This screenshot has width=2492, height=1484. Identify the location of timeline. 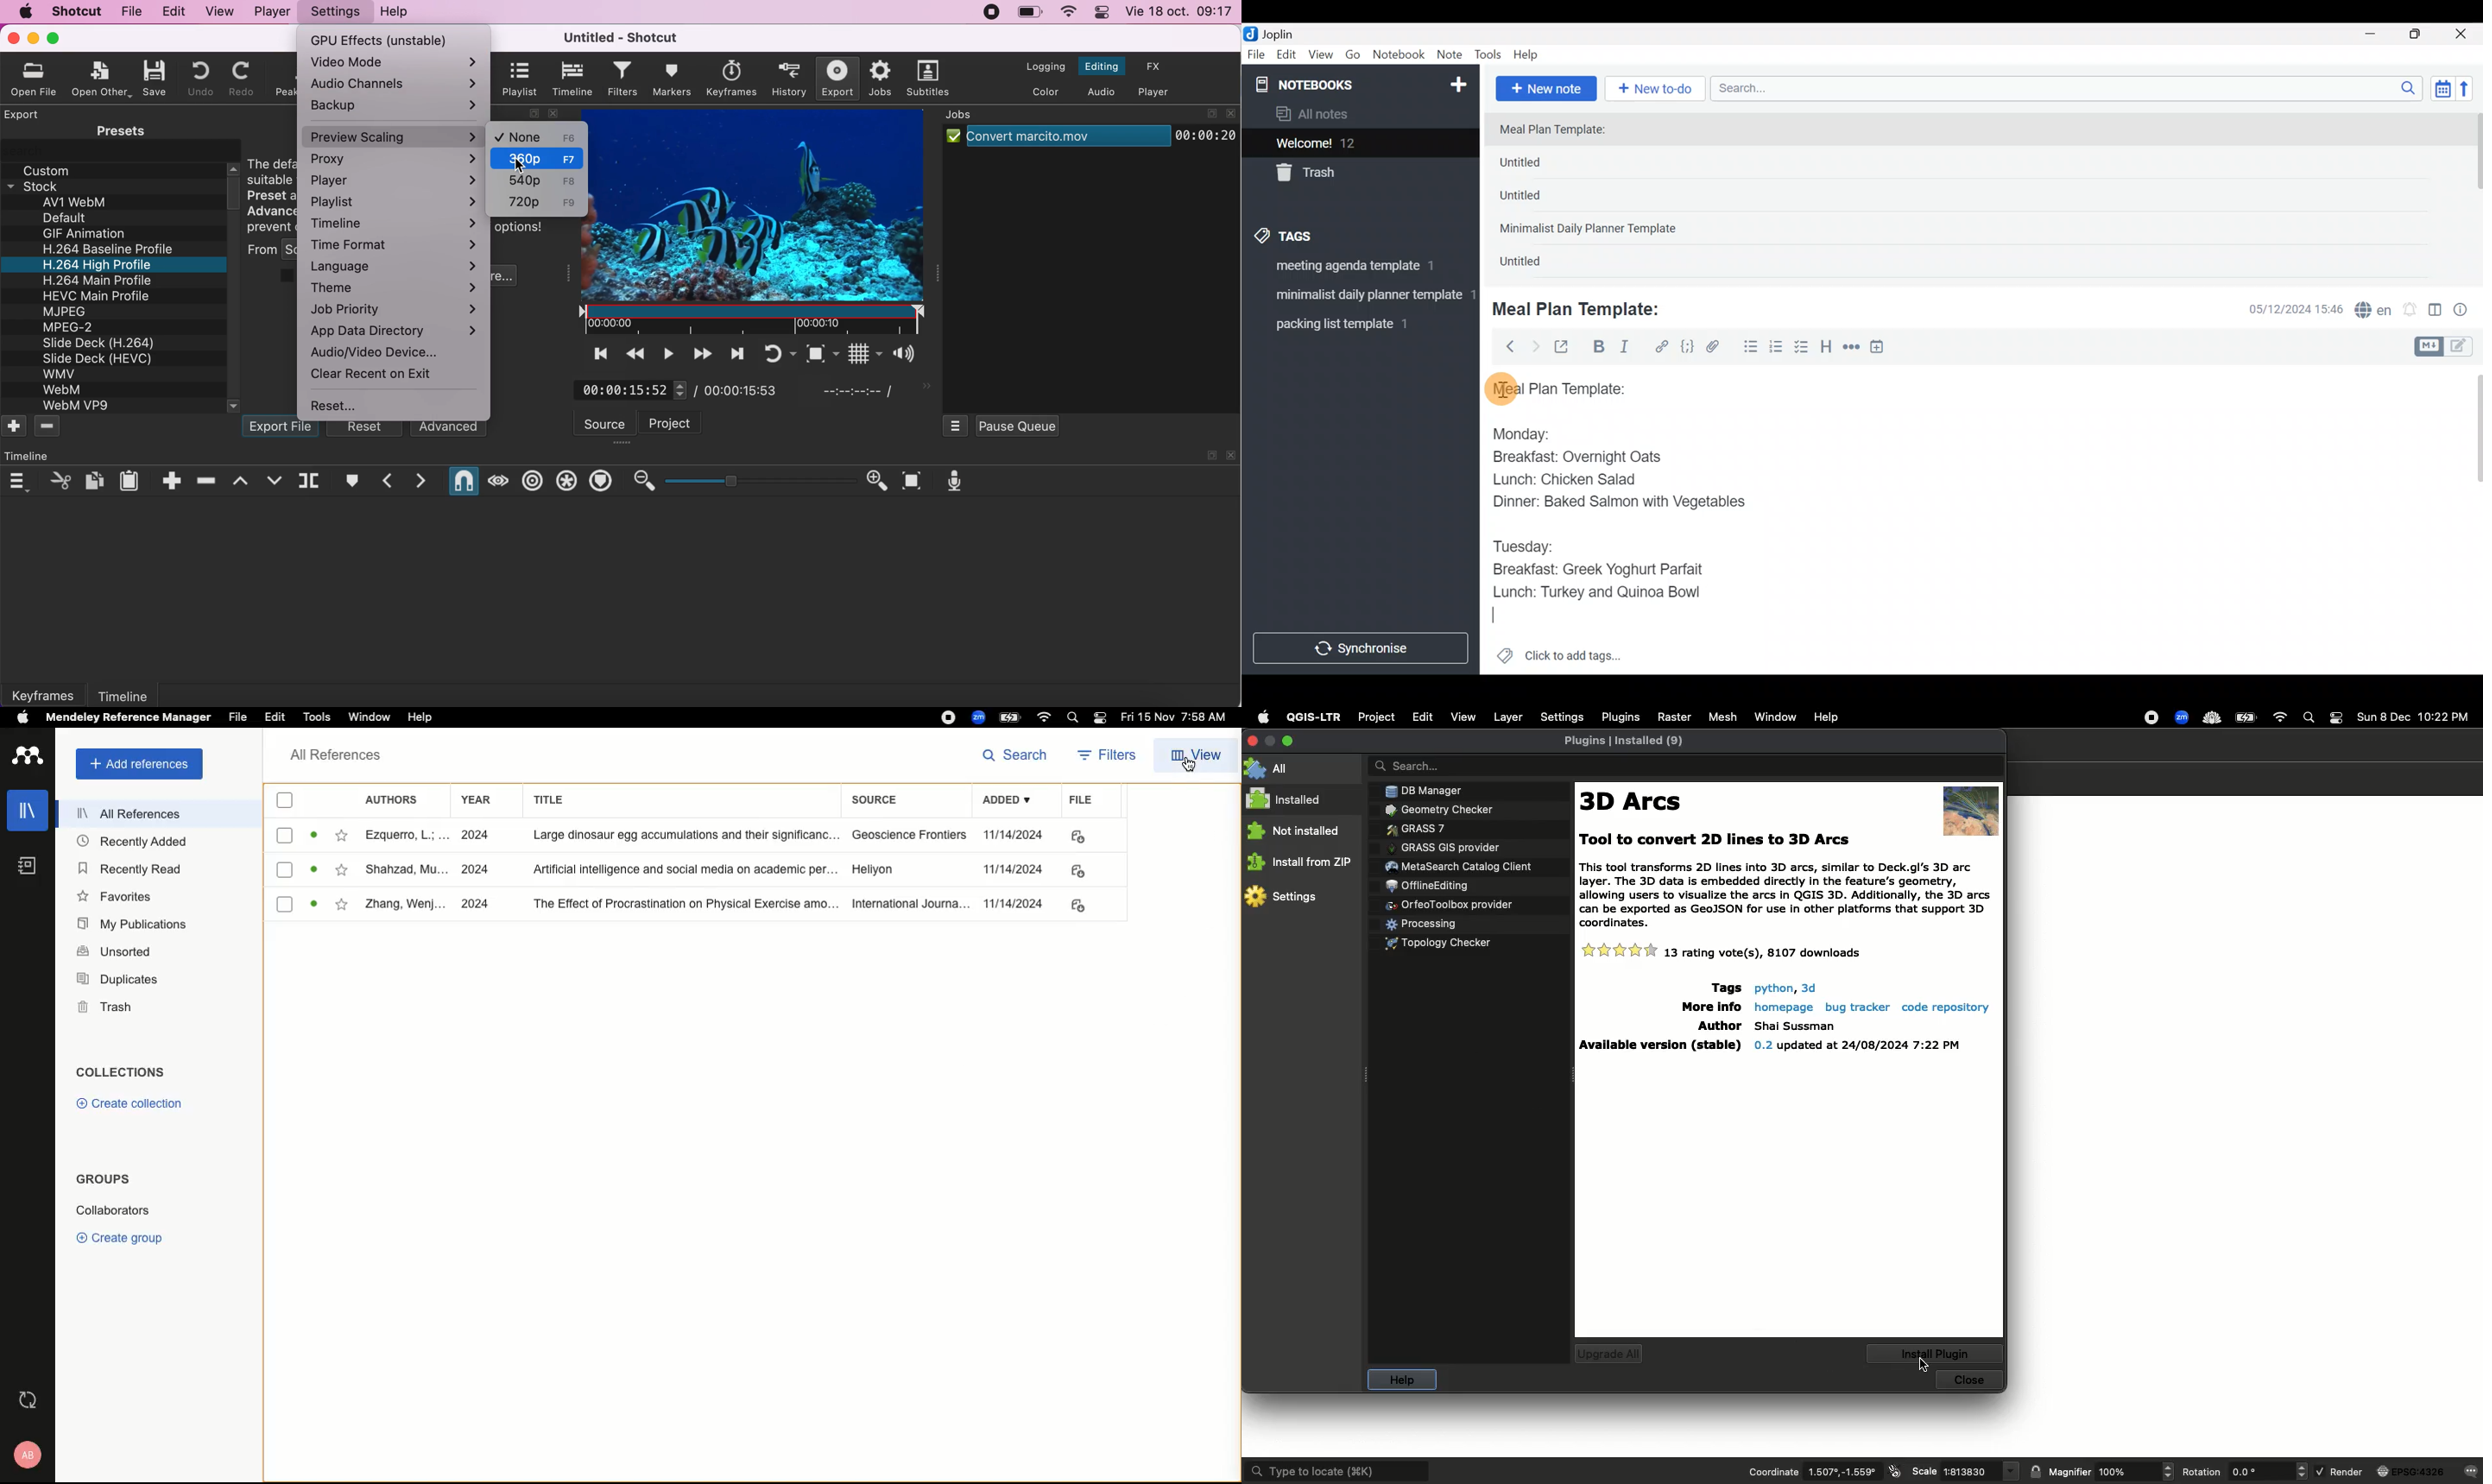
(572, 79).